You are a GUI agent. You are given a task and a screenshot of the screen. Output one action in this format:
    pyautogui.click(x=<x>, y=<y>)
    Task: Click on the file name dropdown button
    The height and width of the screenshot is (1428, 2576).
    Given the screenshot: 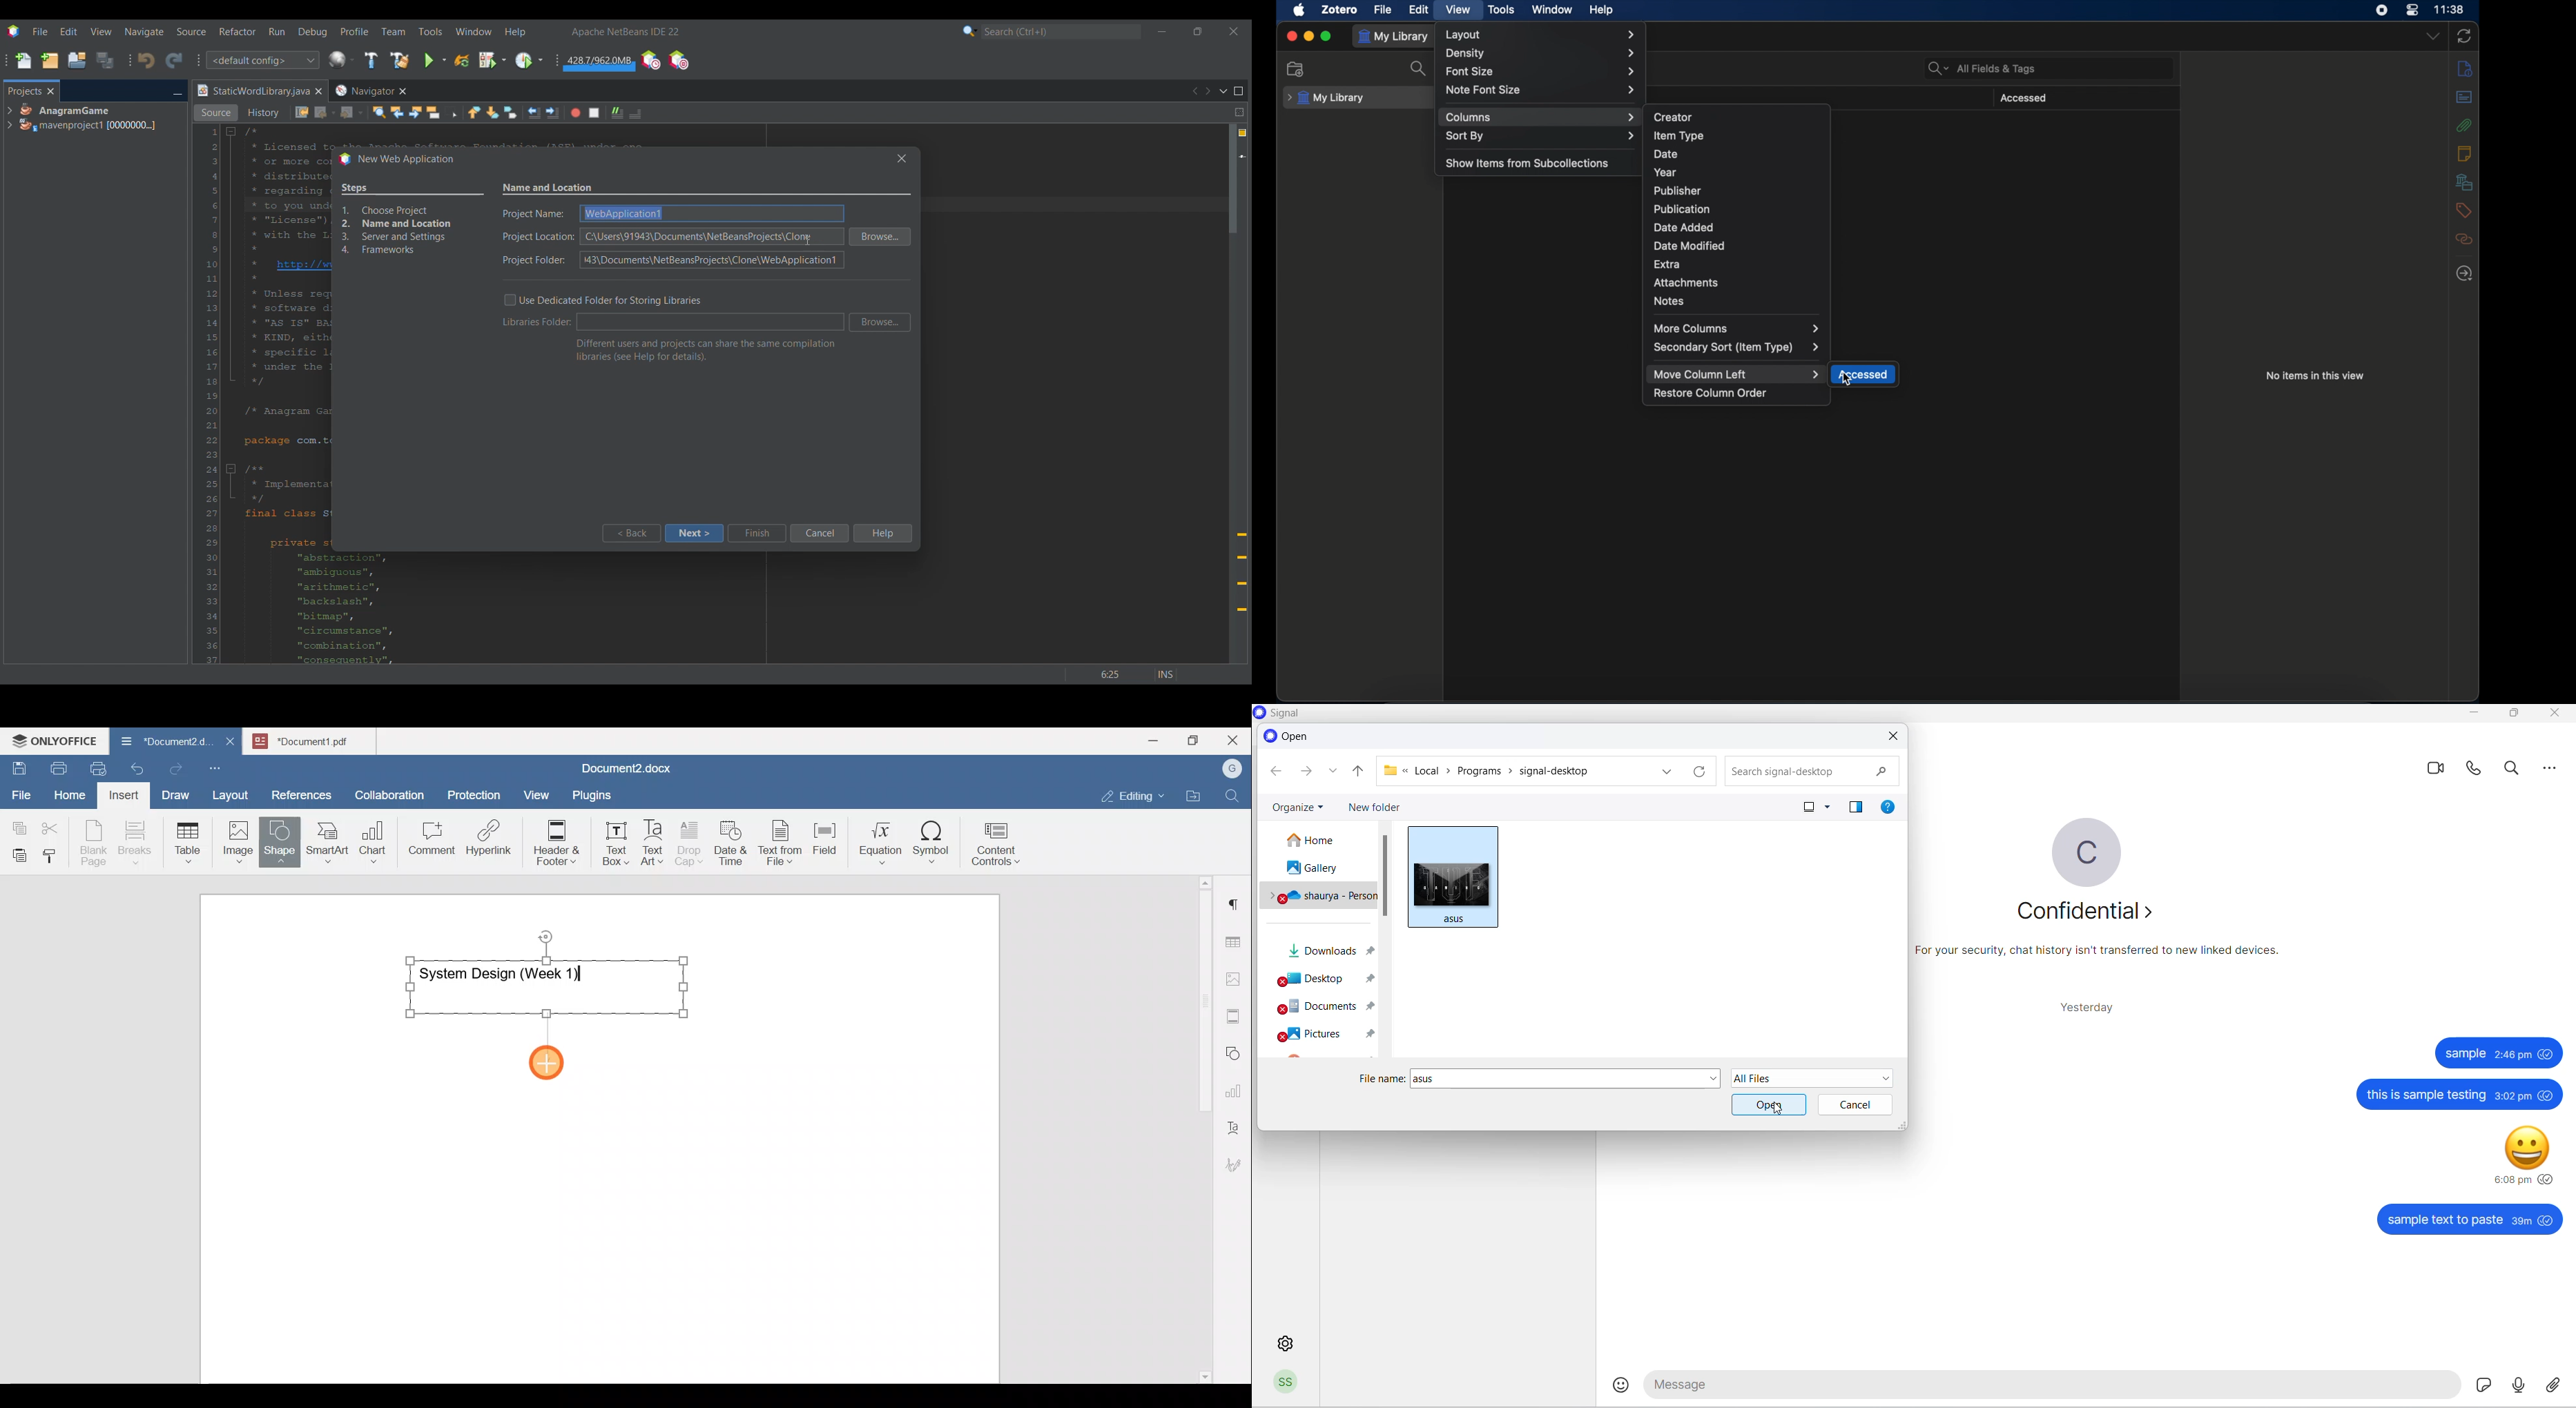 What is the action you would take?
    pyautogui.click(x=1712, y=1079)
    